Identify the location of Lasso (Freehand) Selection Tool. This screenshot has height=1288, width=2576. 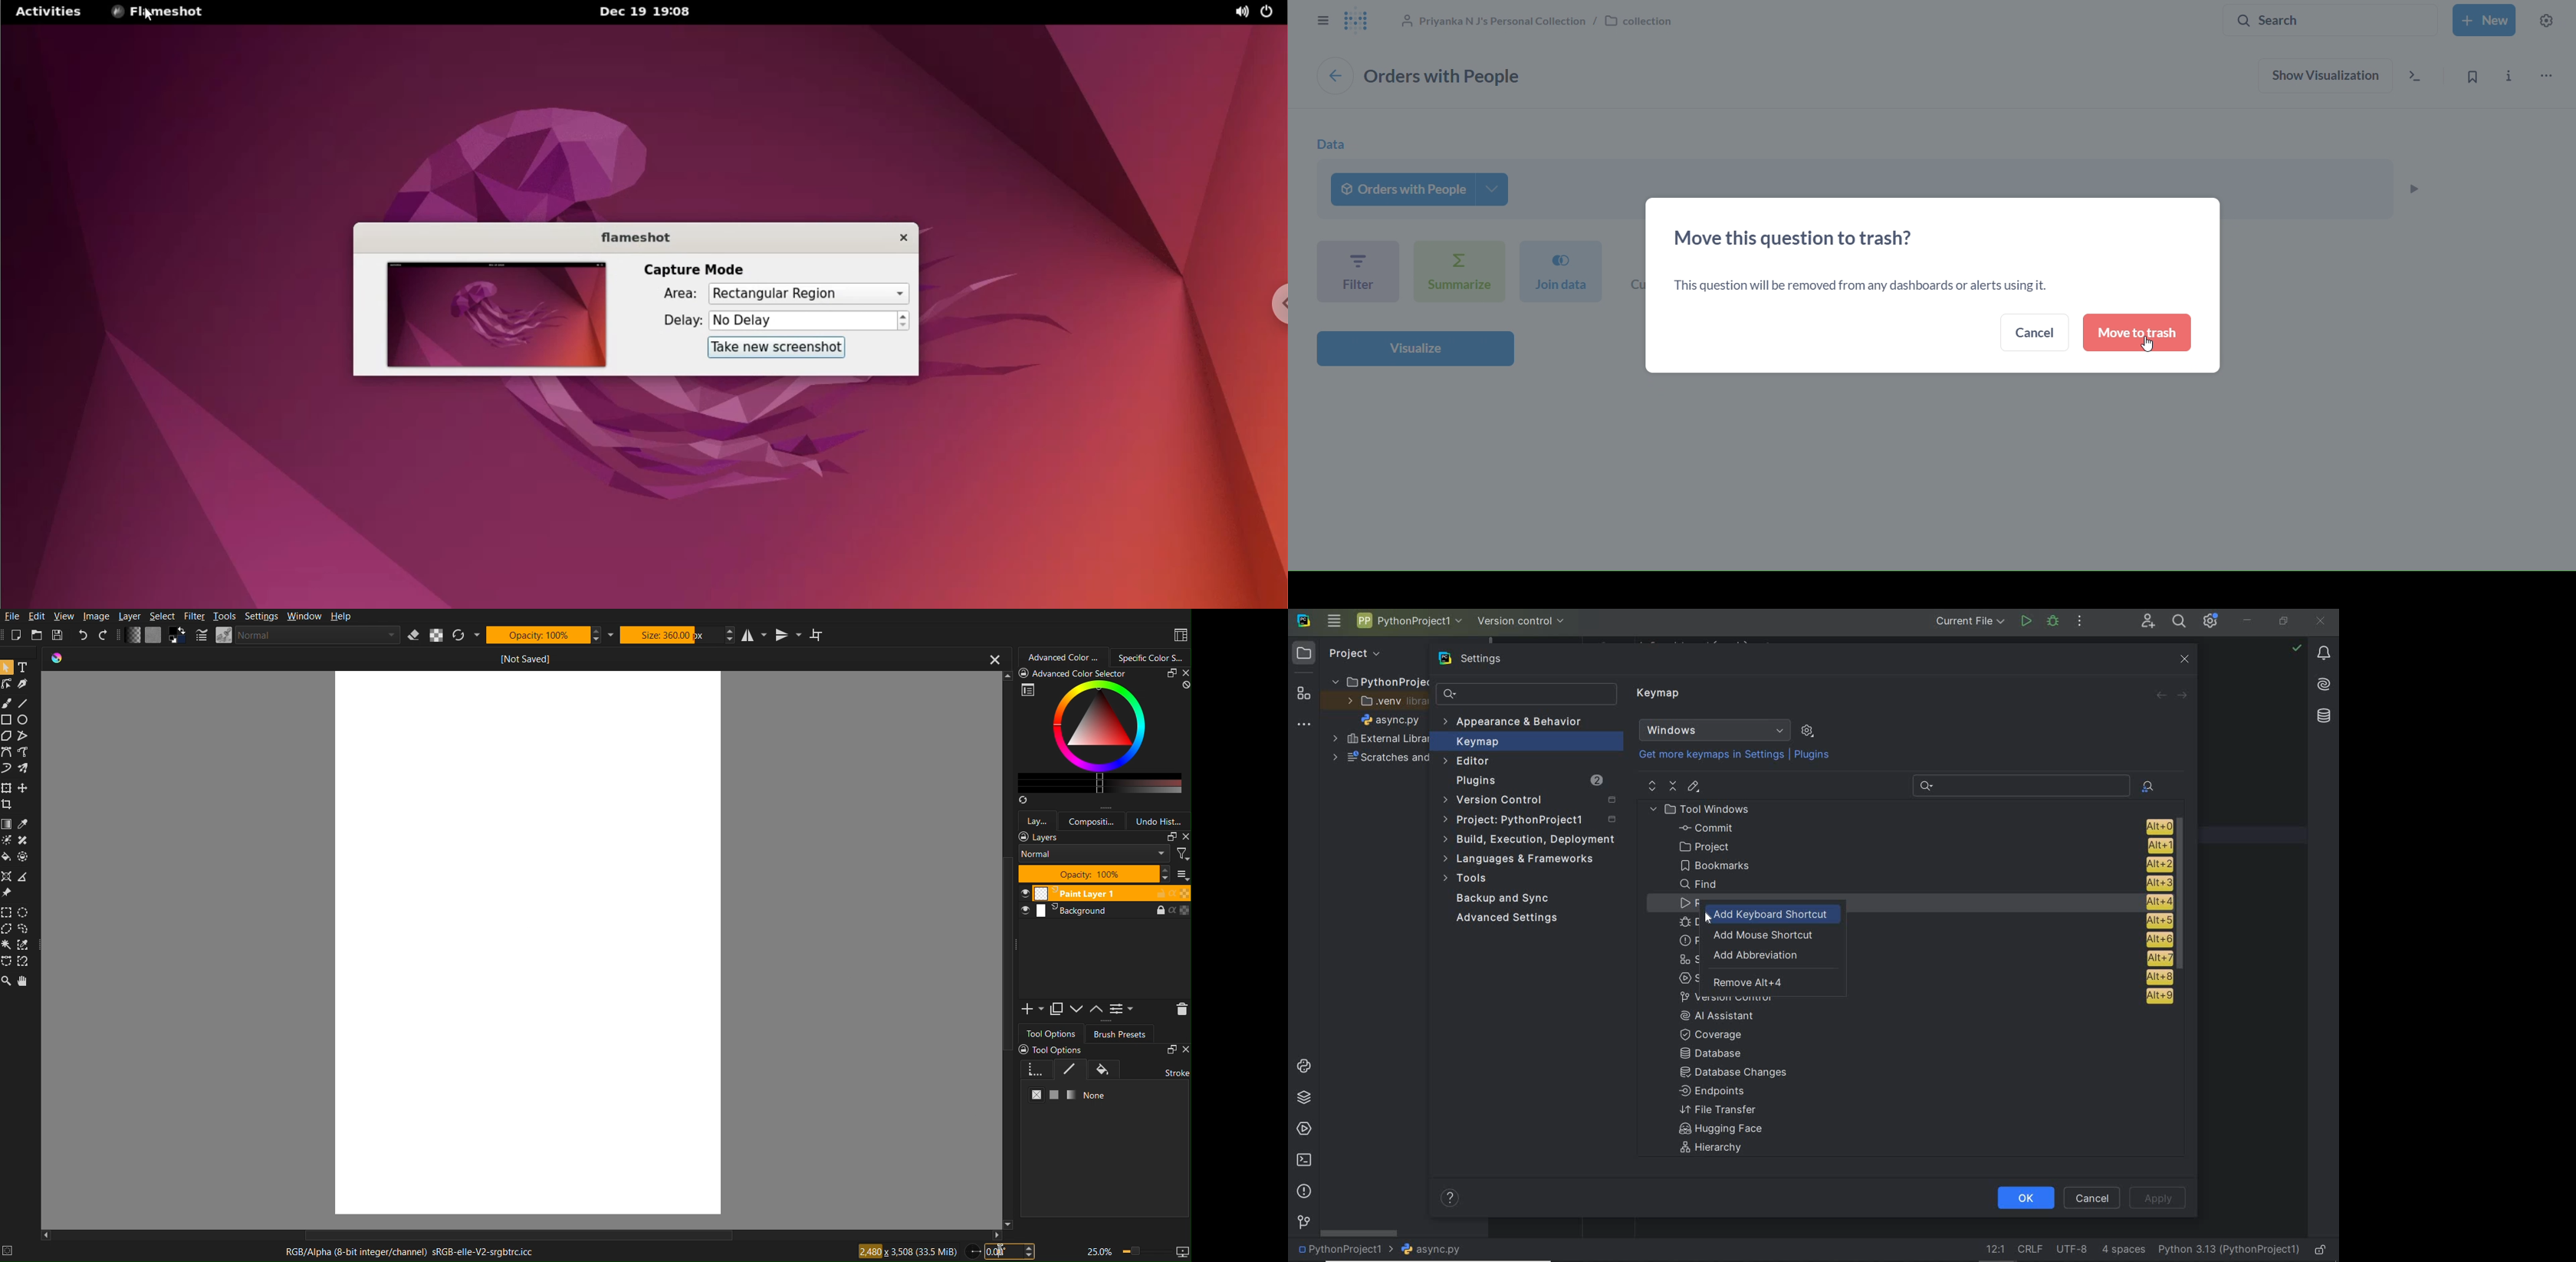
(24, 929).